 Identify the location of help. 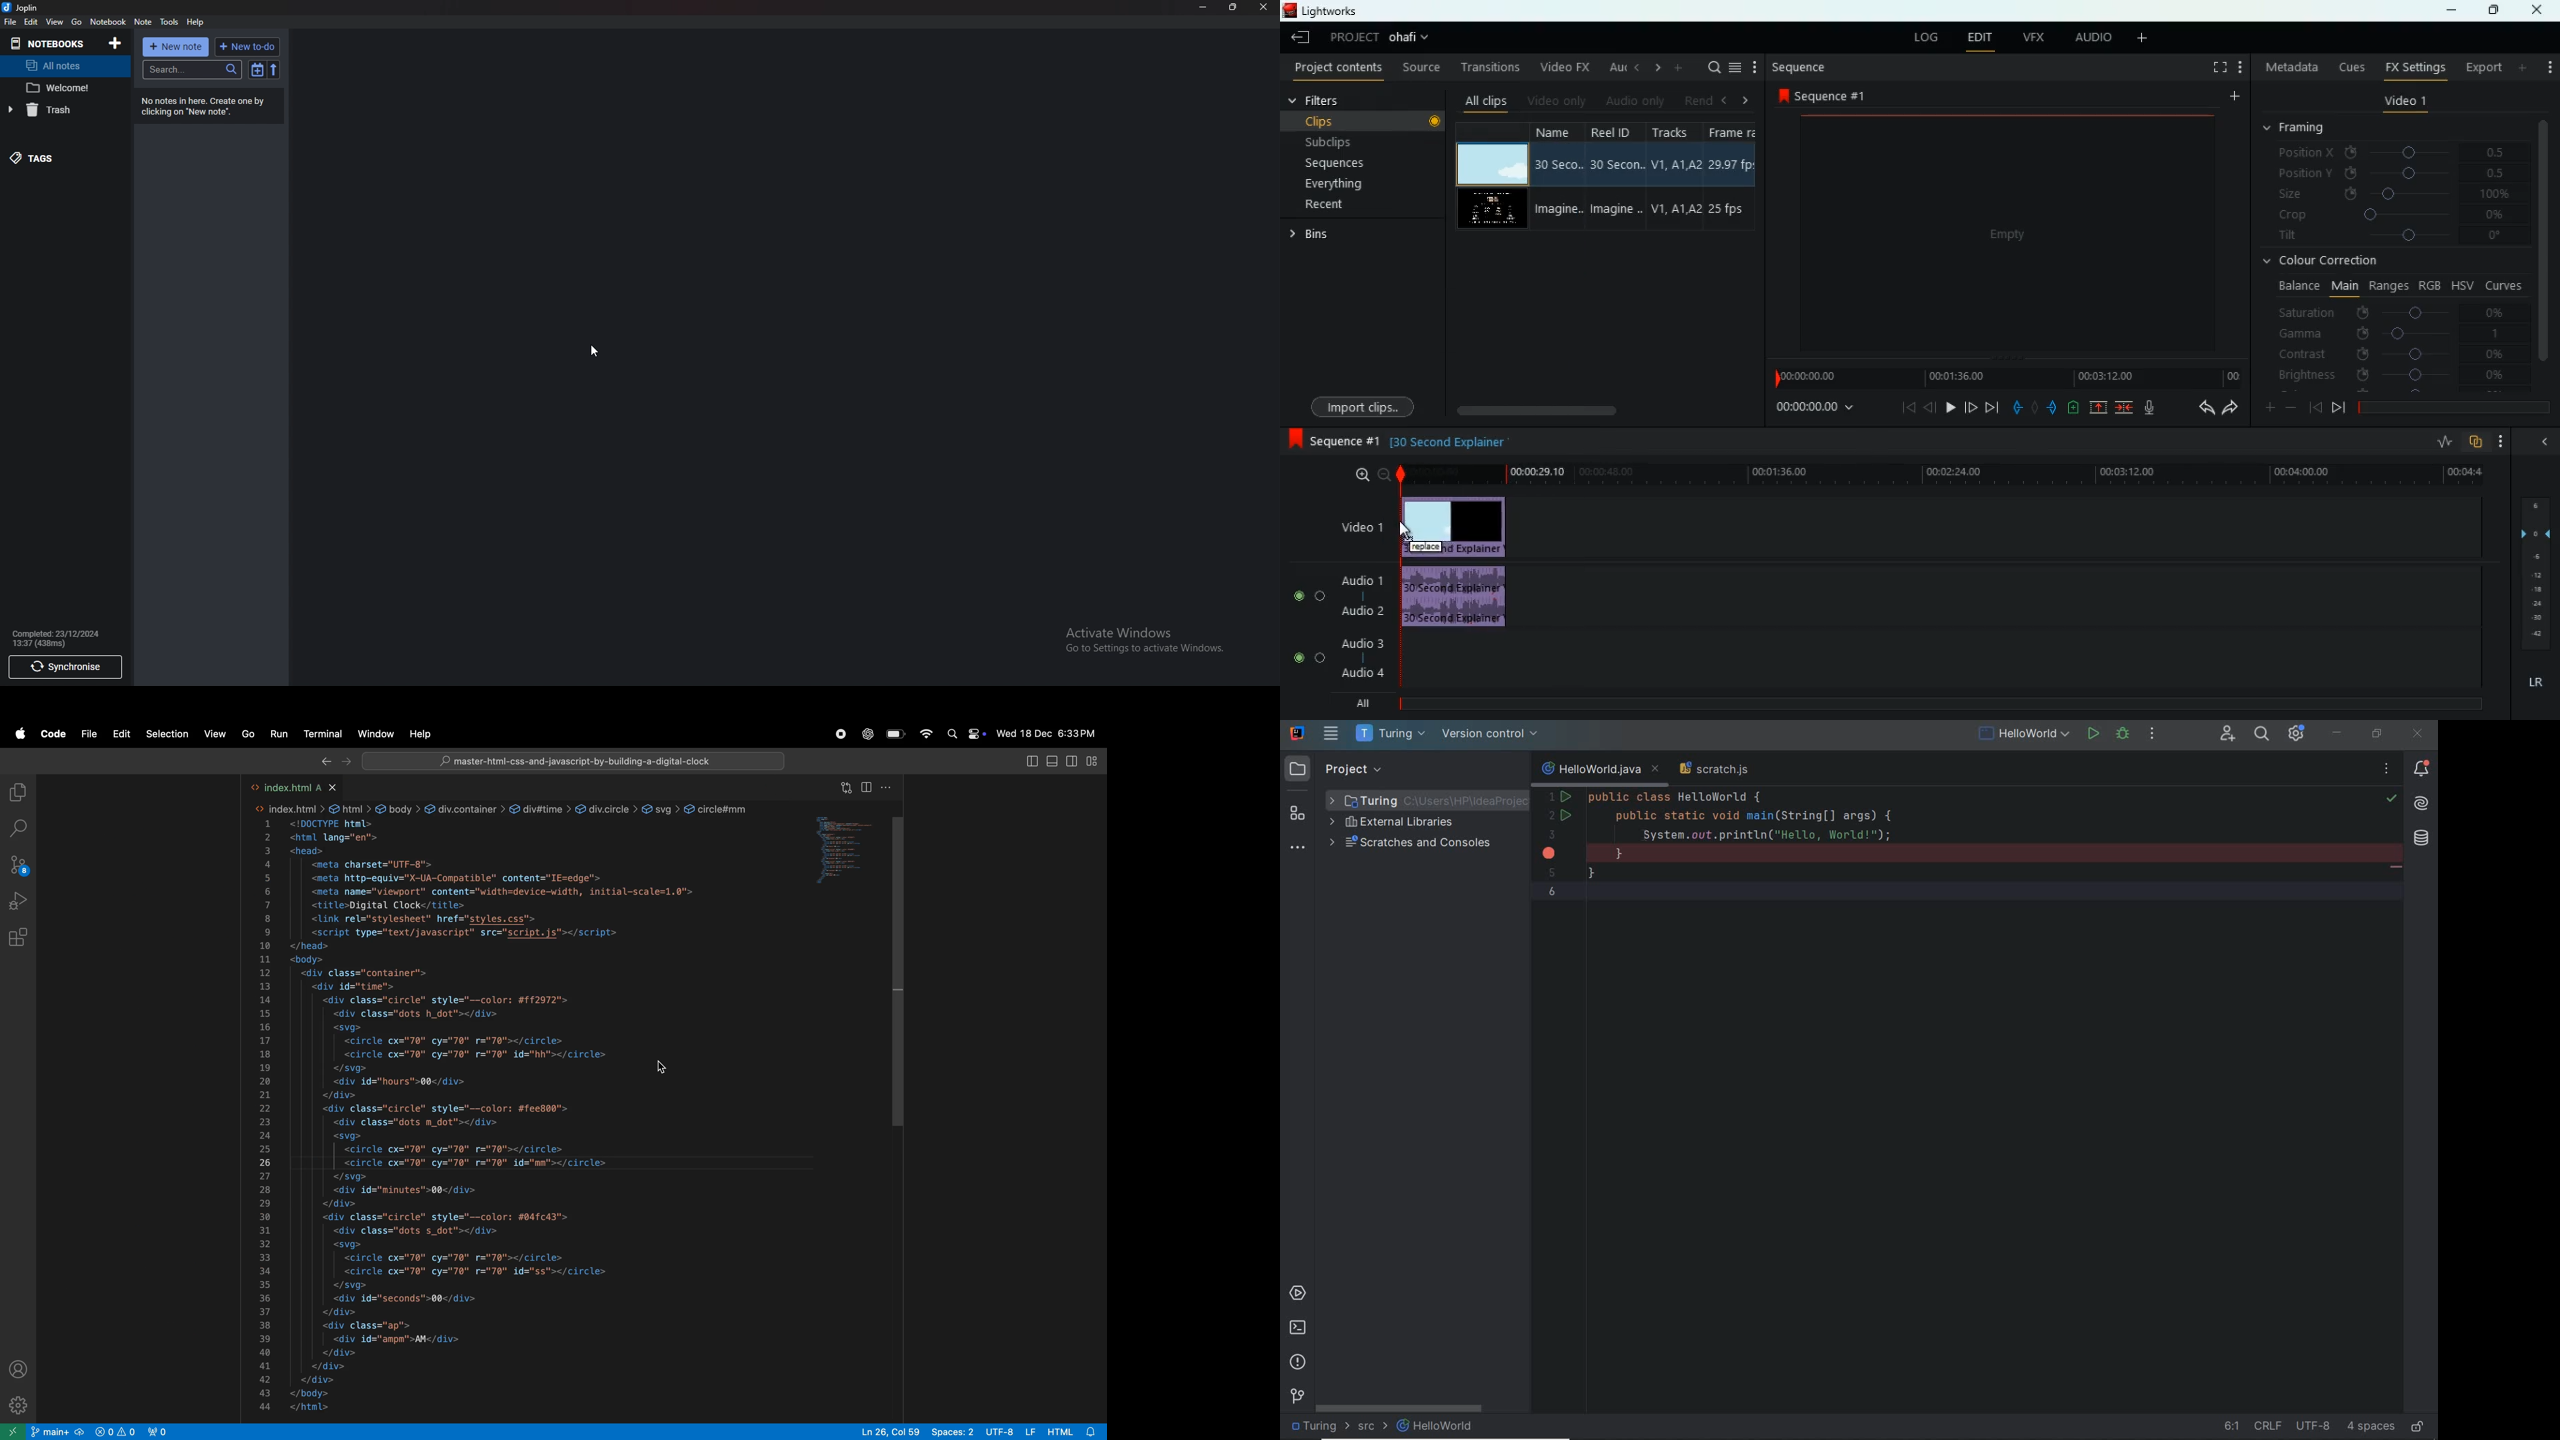
(195, 22).